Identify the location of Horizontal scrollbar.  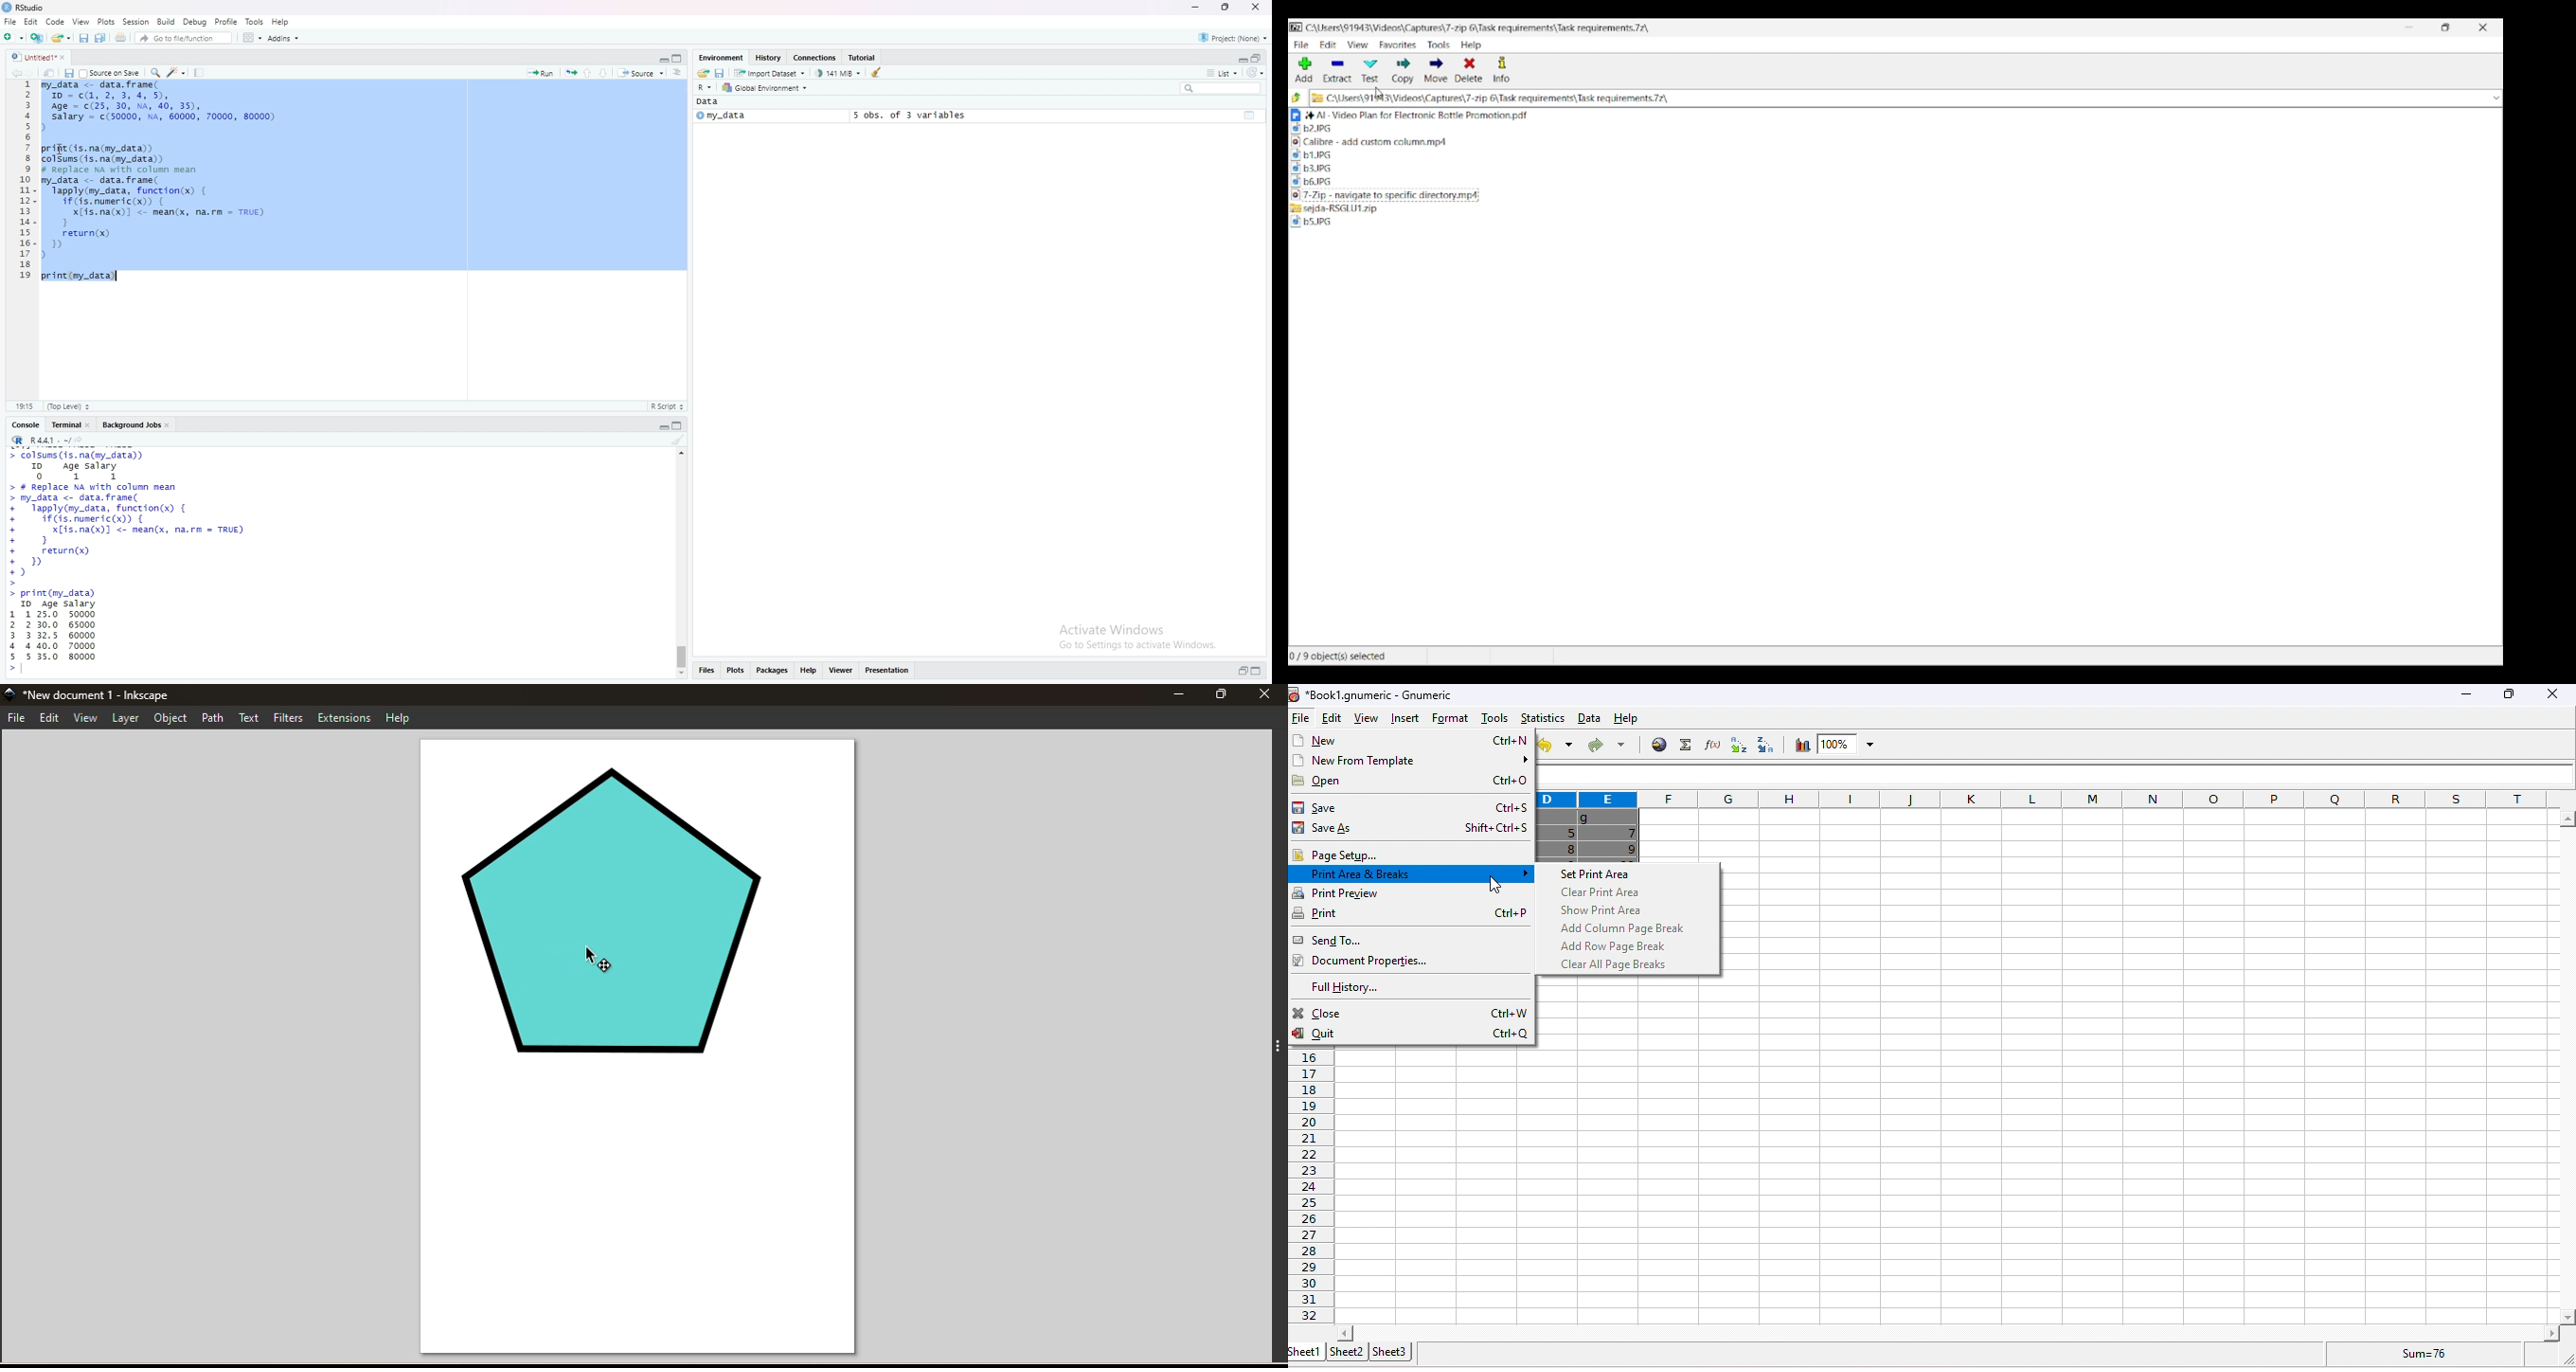
(1948, 1332).